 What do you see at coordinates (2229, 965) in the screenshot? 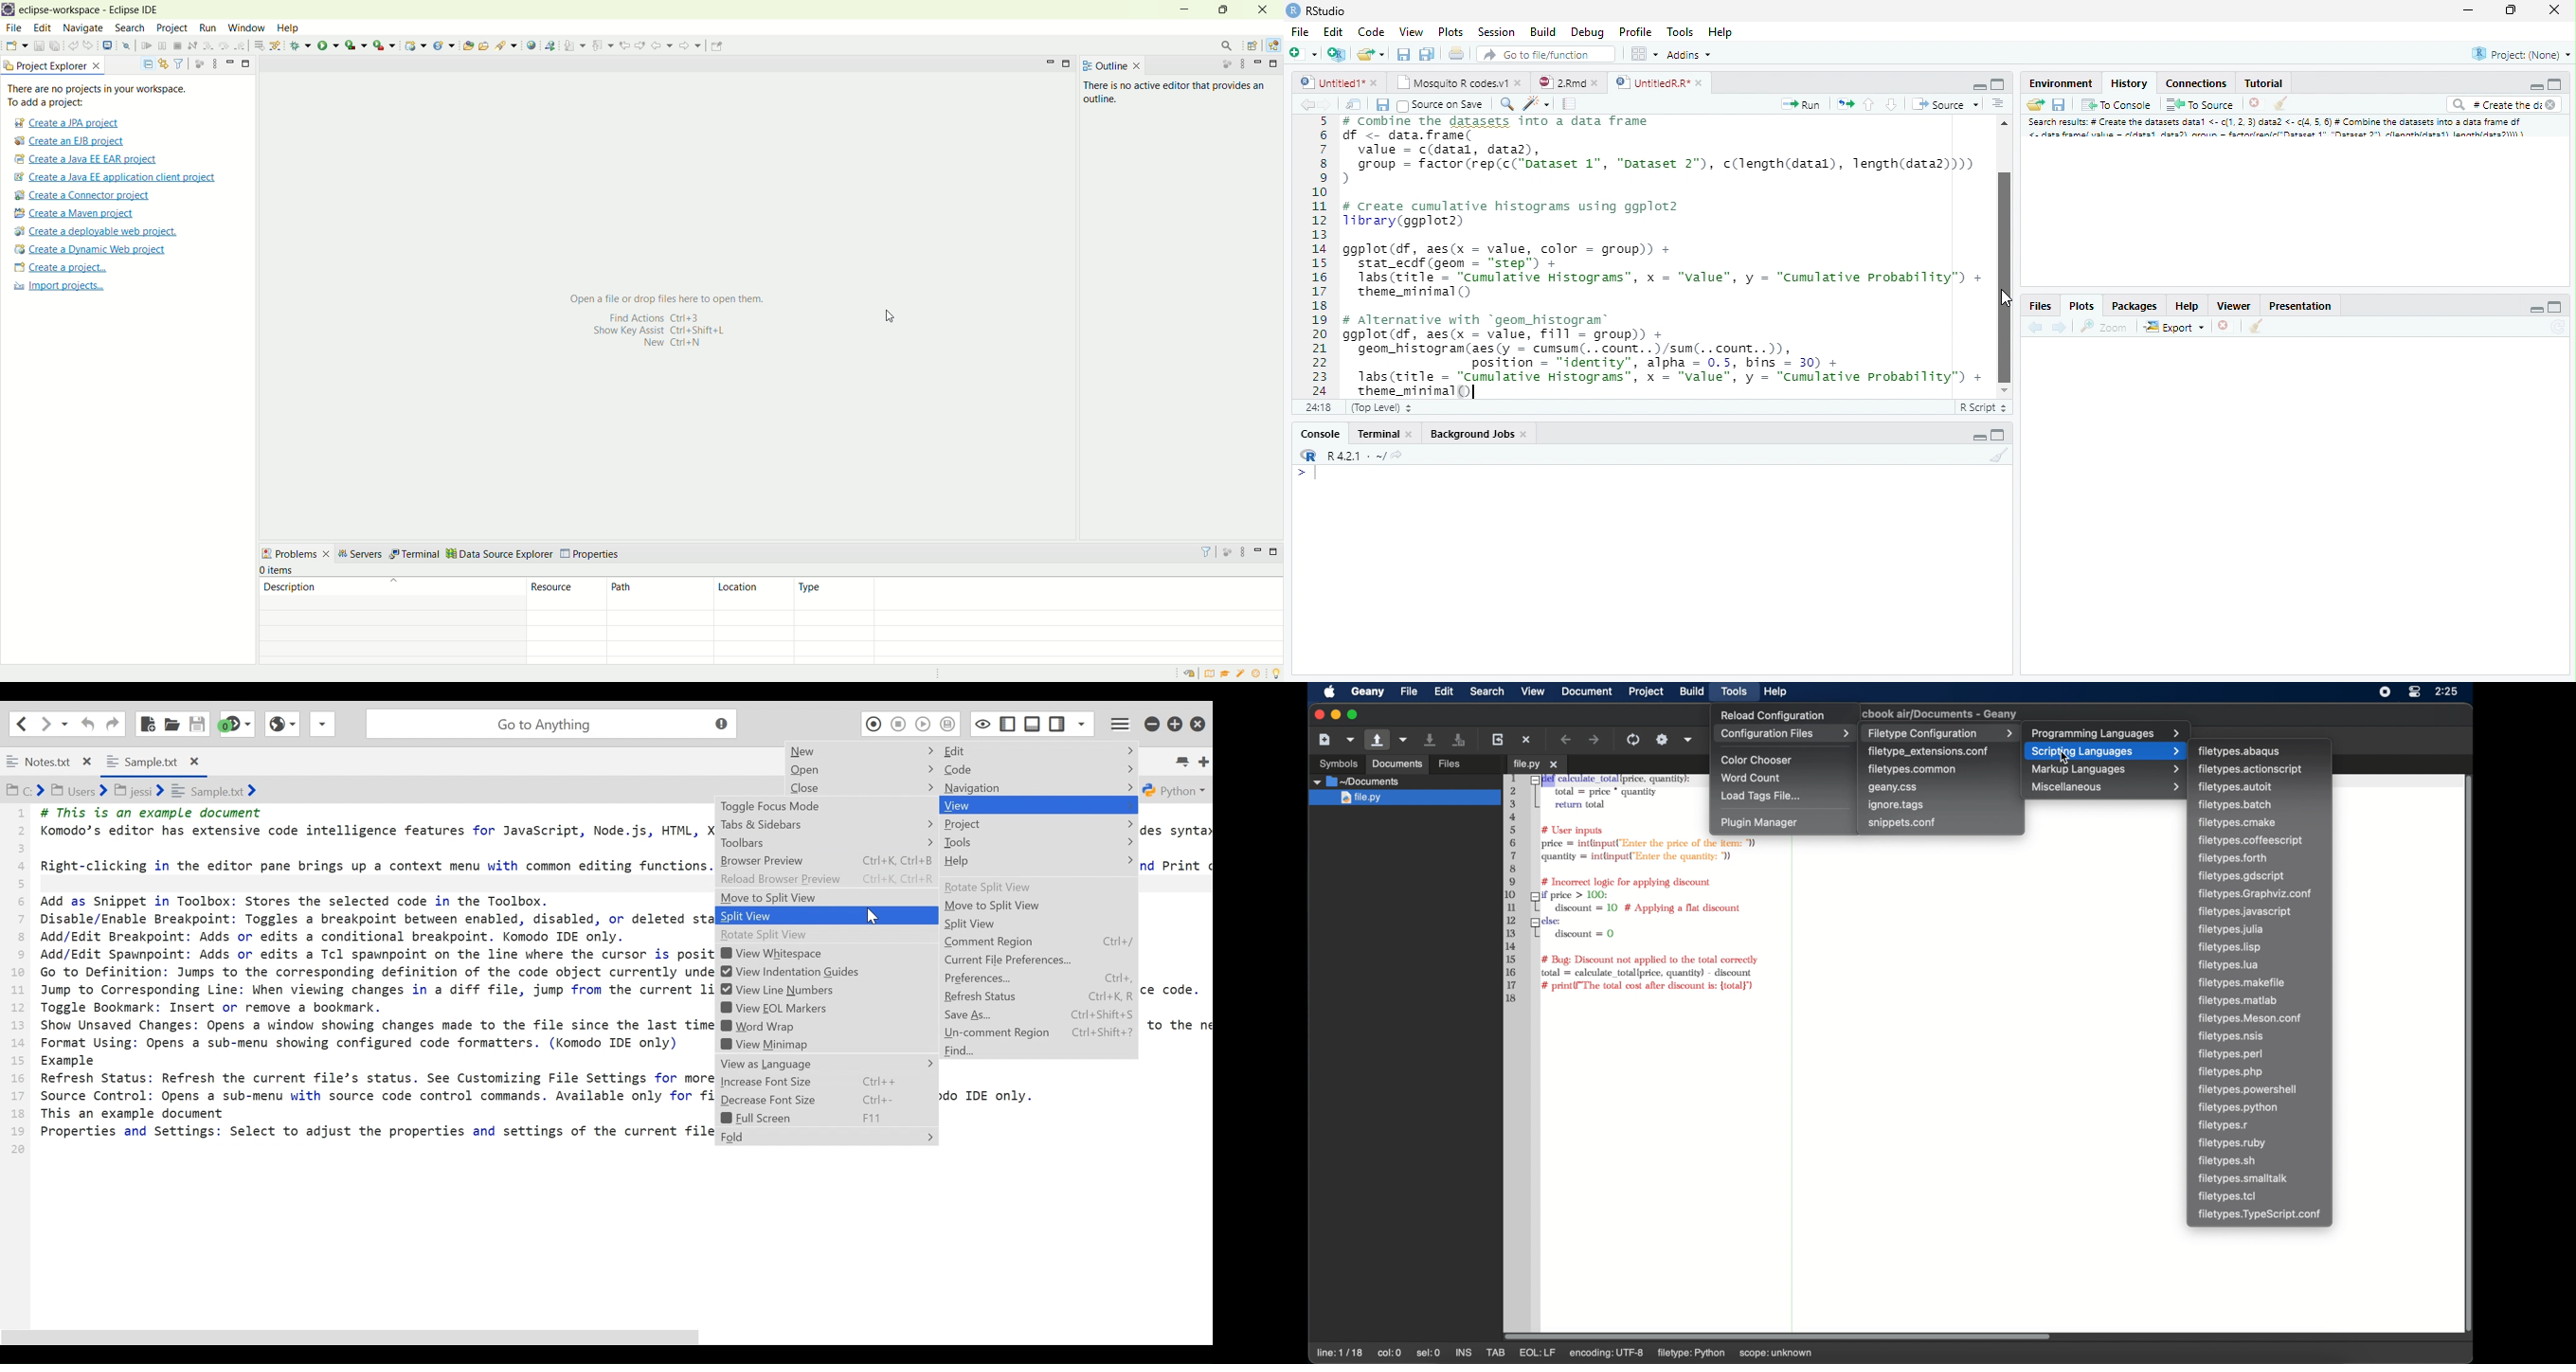
I see `filetypes` at bounding box center [2229, 965].